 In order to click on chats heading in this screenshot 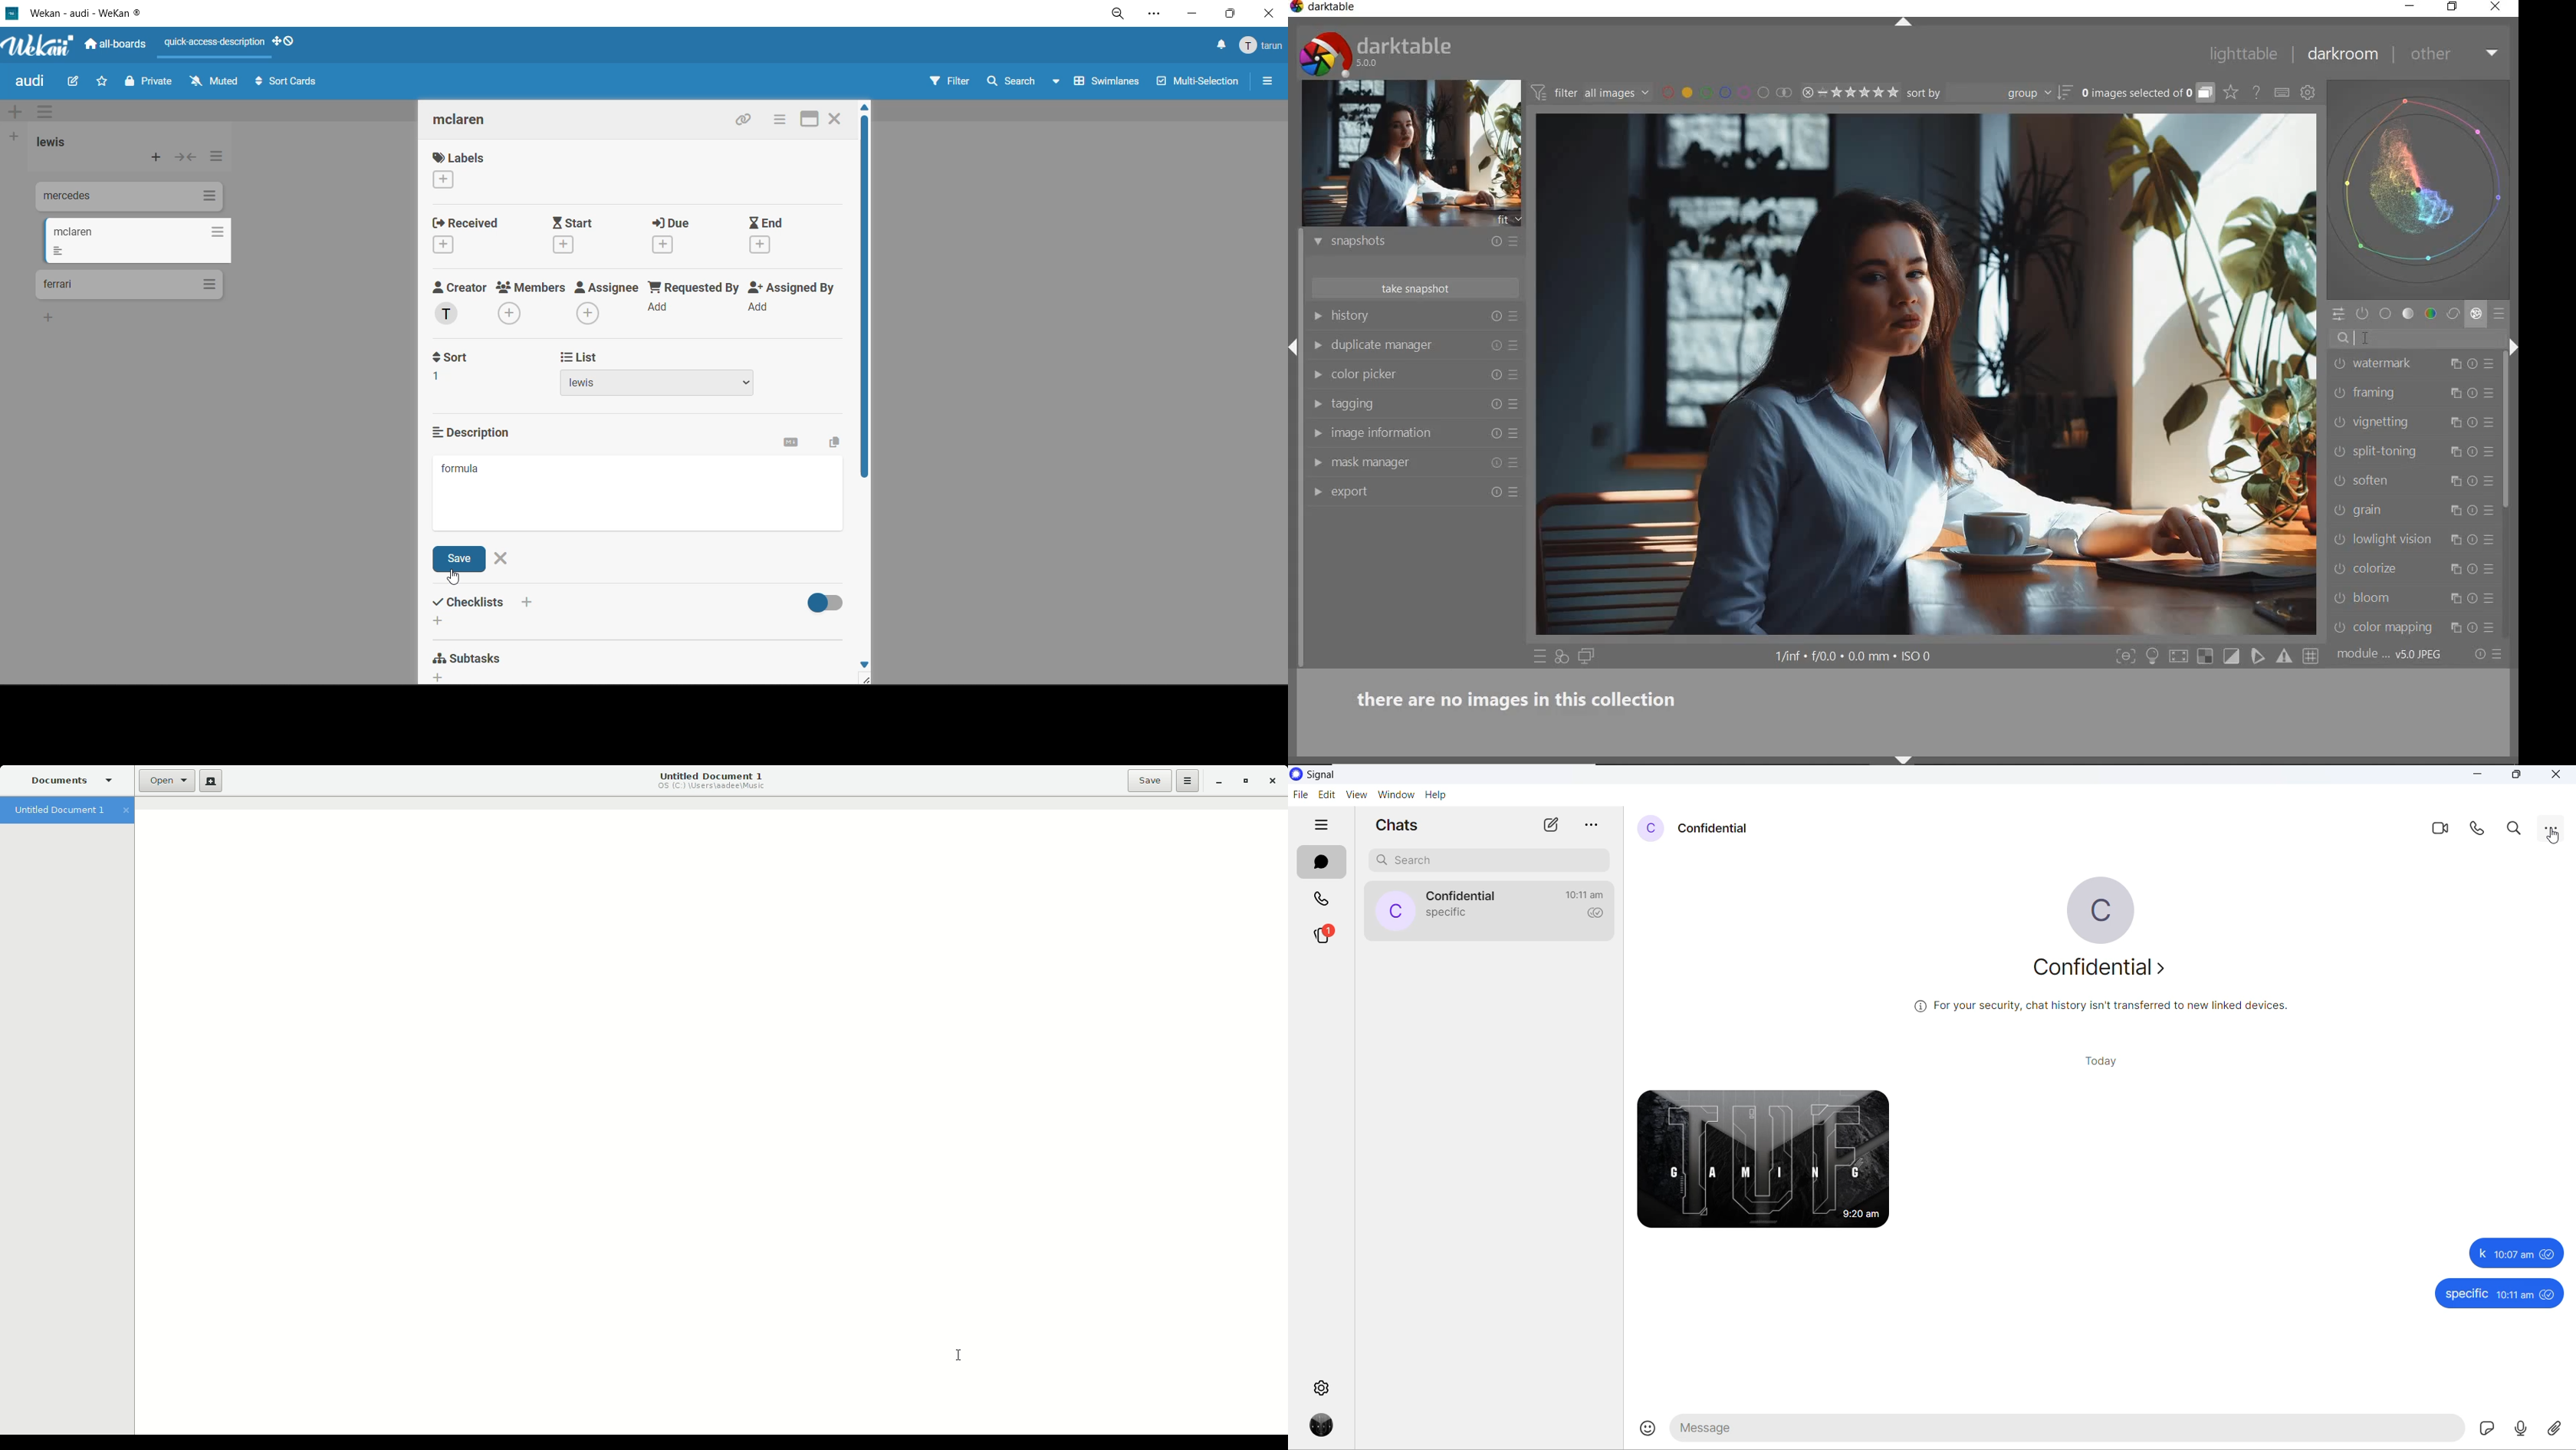, I will do `click(1399, 827)`.